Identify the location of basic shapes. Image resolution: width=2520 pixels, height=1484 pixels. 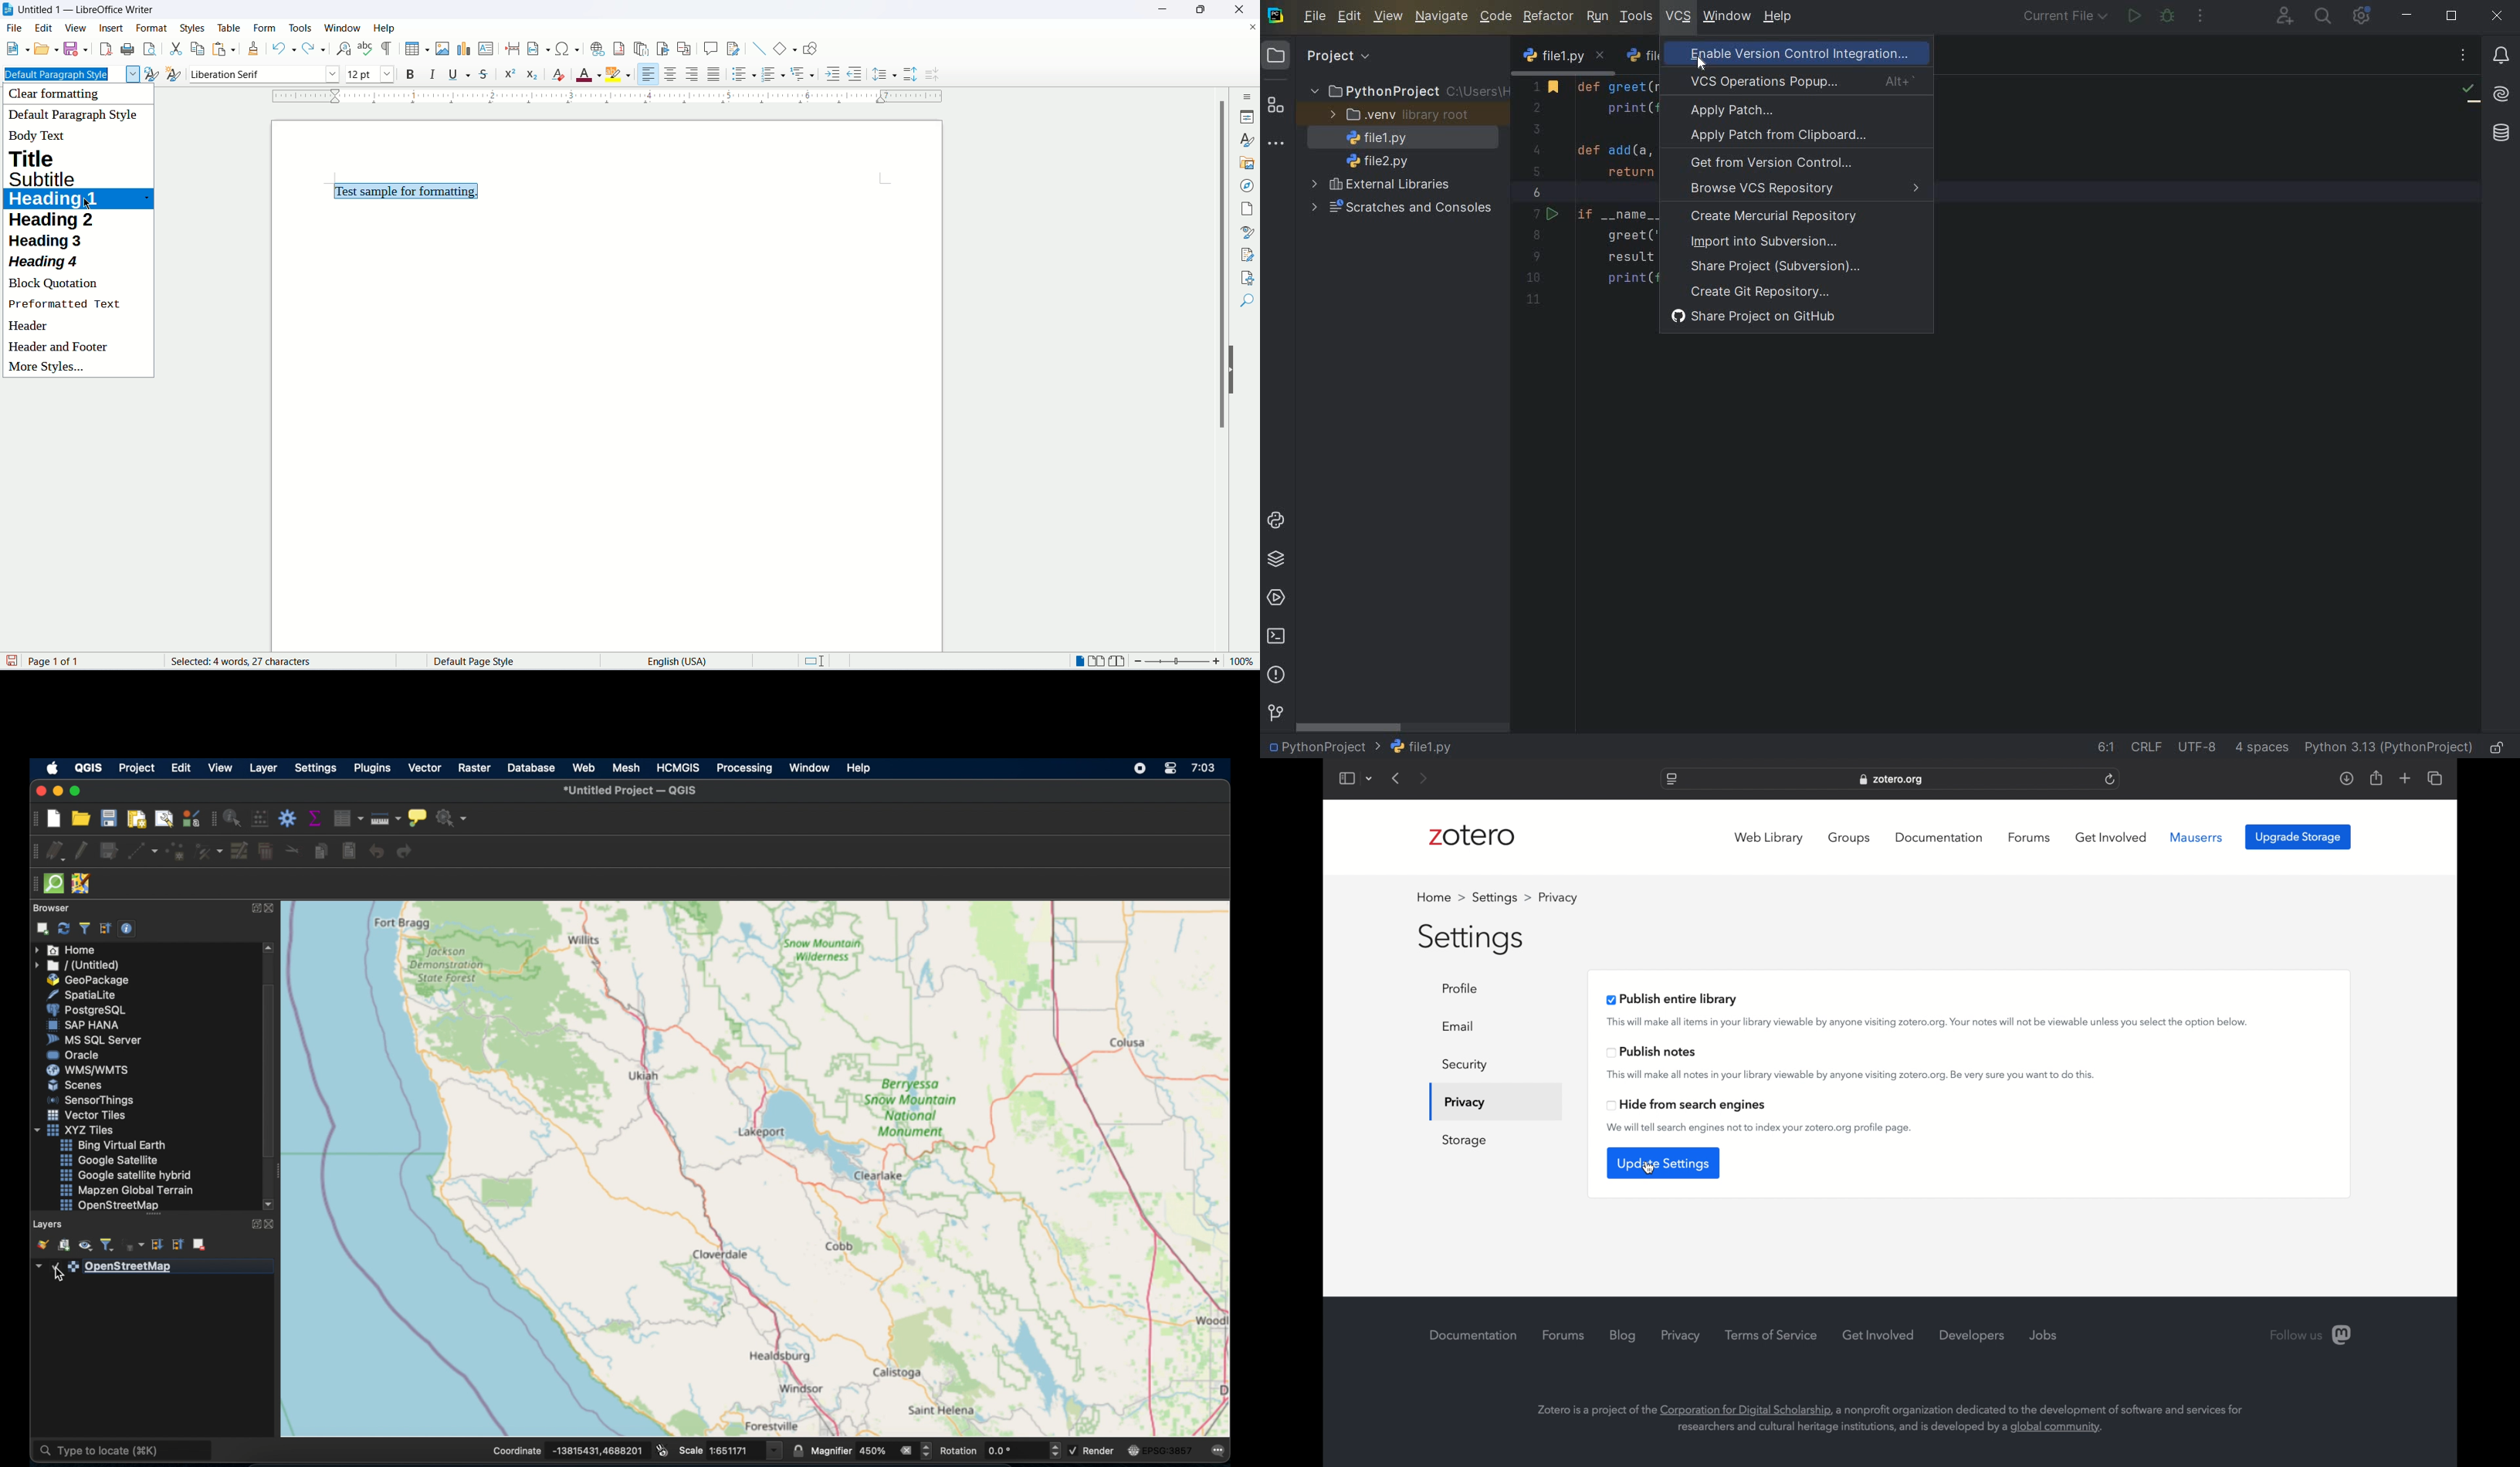
(782, 48).